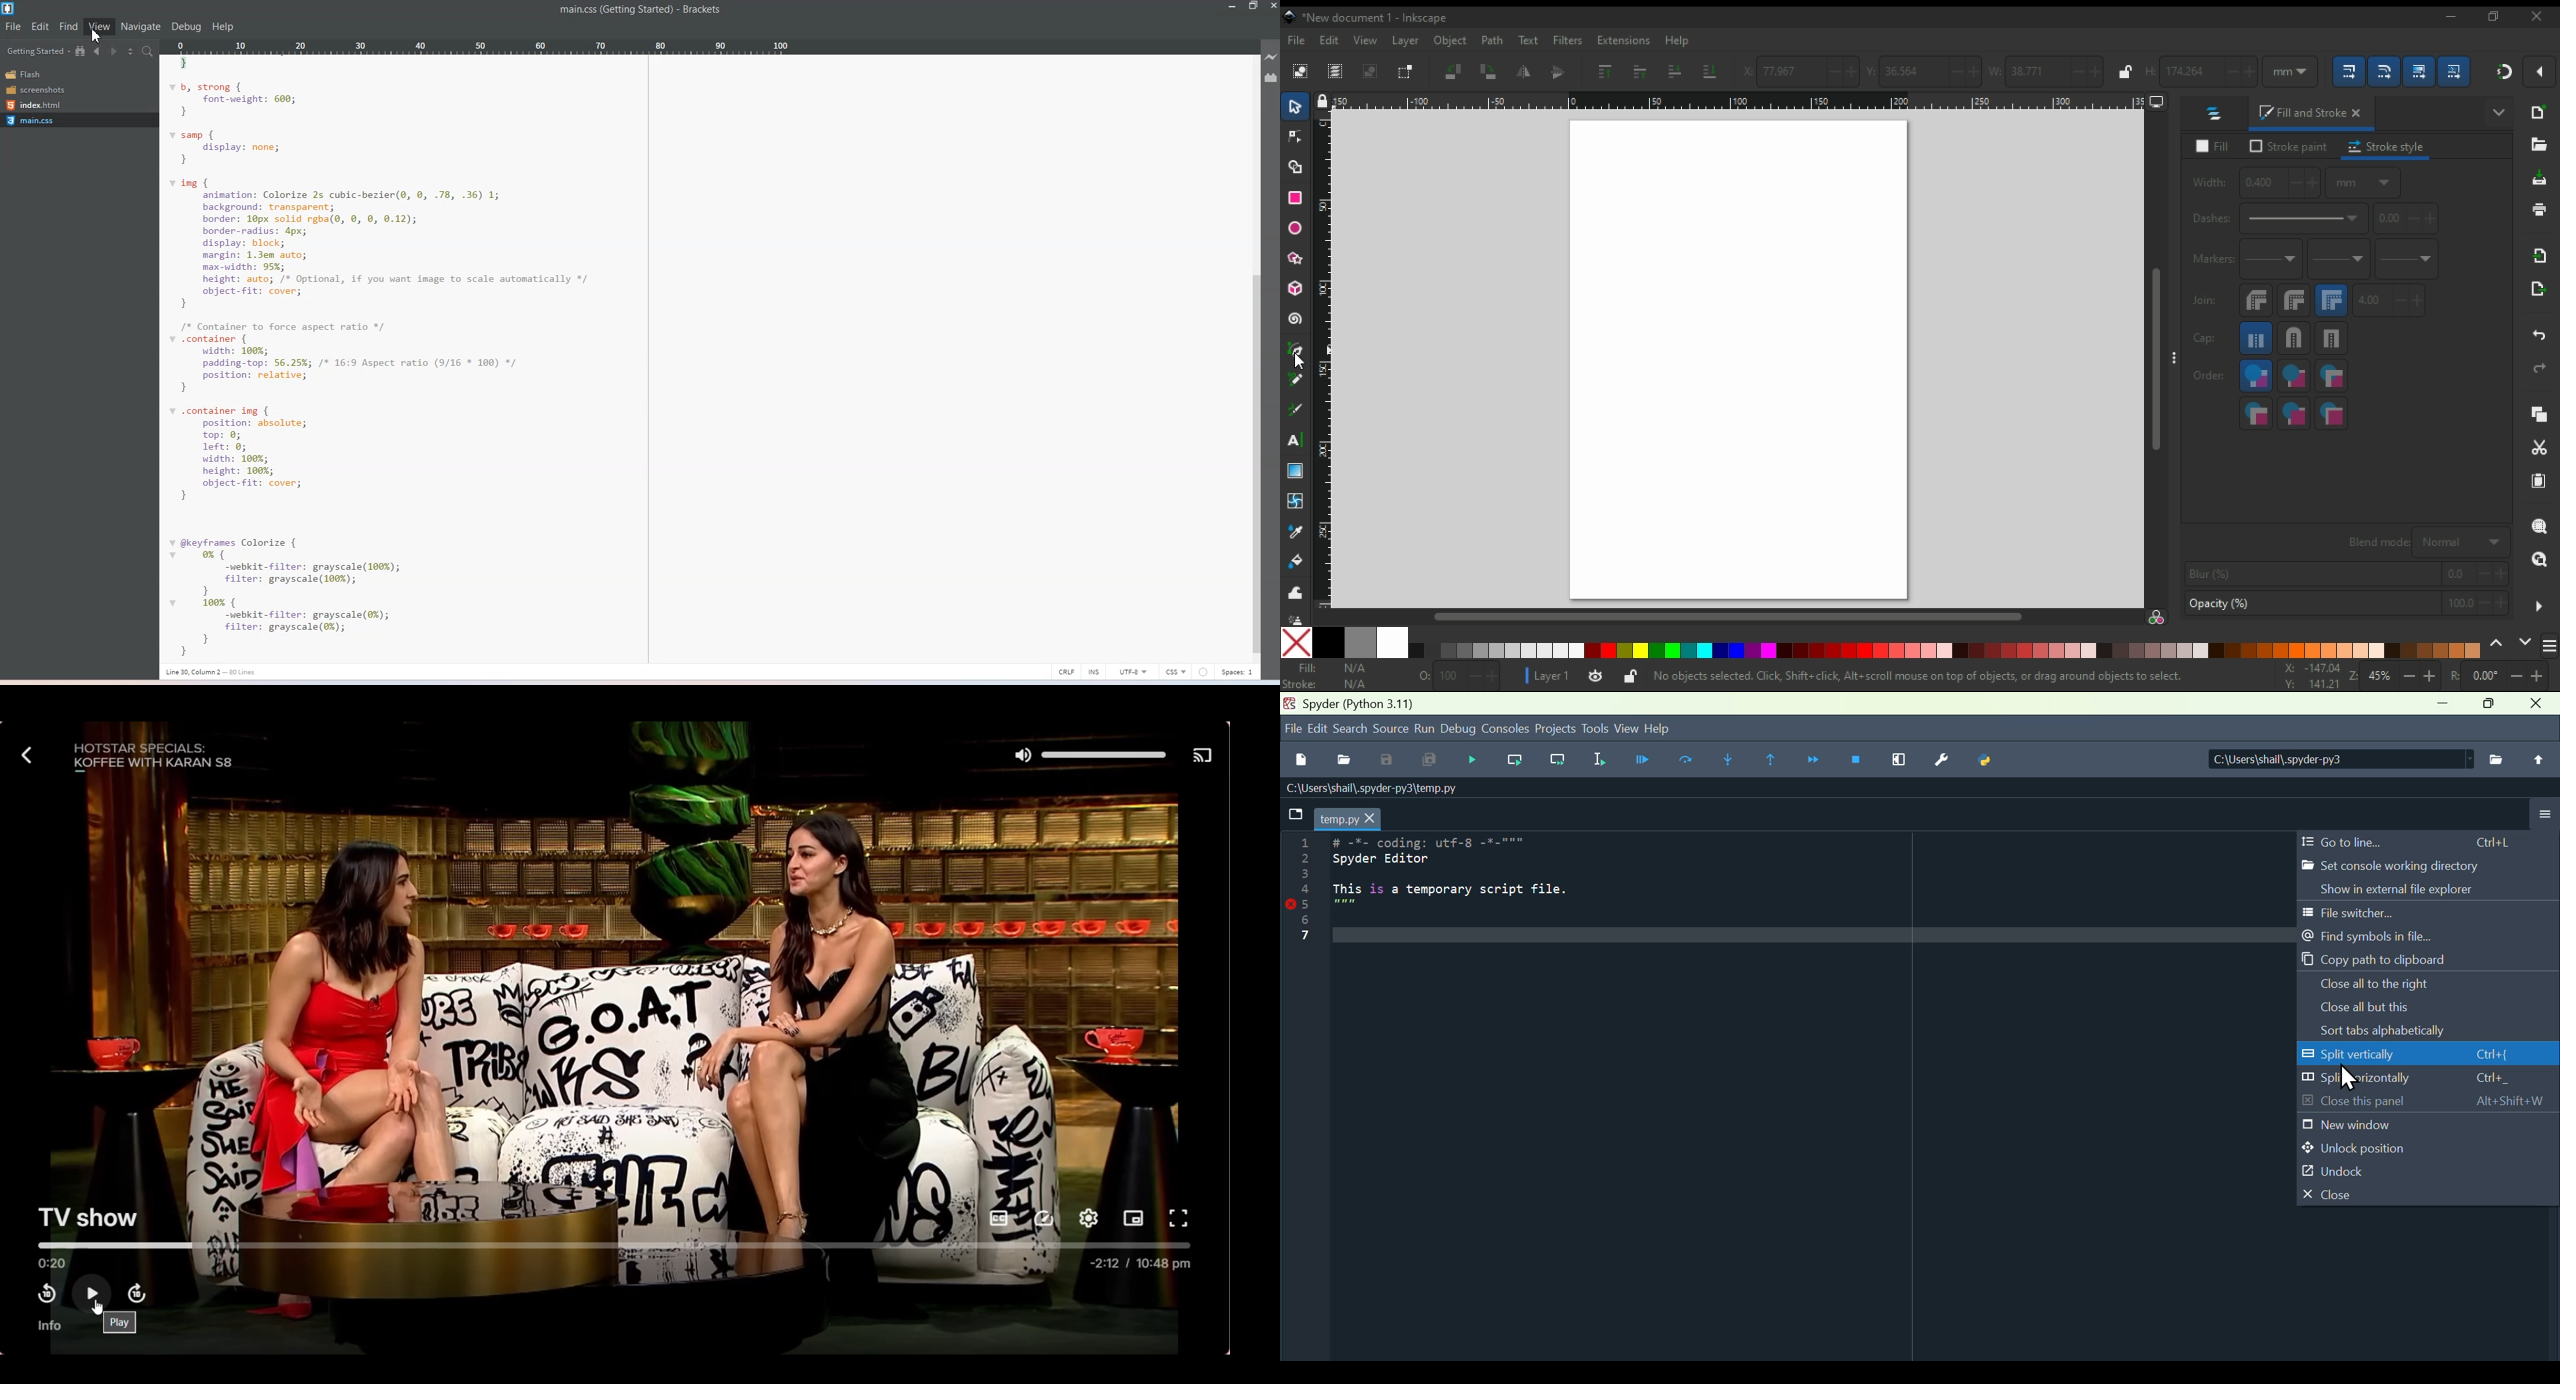  Describe the element at coordinates (2401, 936) in the screenshot. I see `Find symbols in file` at that location.